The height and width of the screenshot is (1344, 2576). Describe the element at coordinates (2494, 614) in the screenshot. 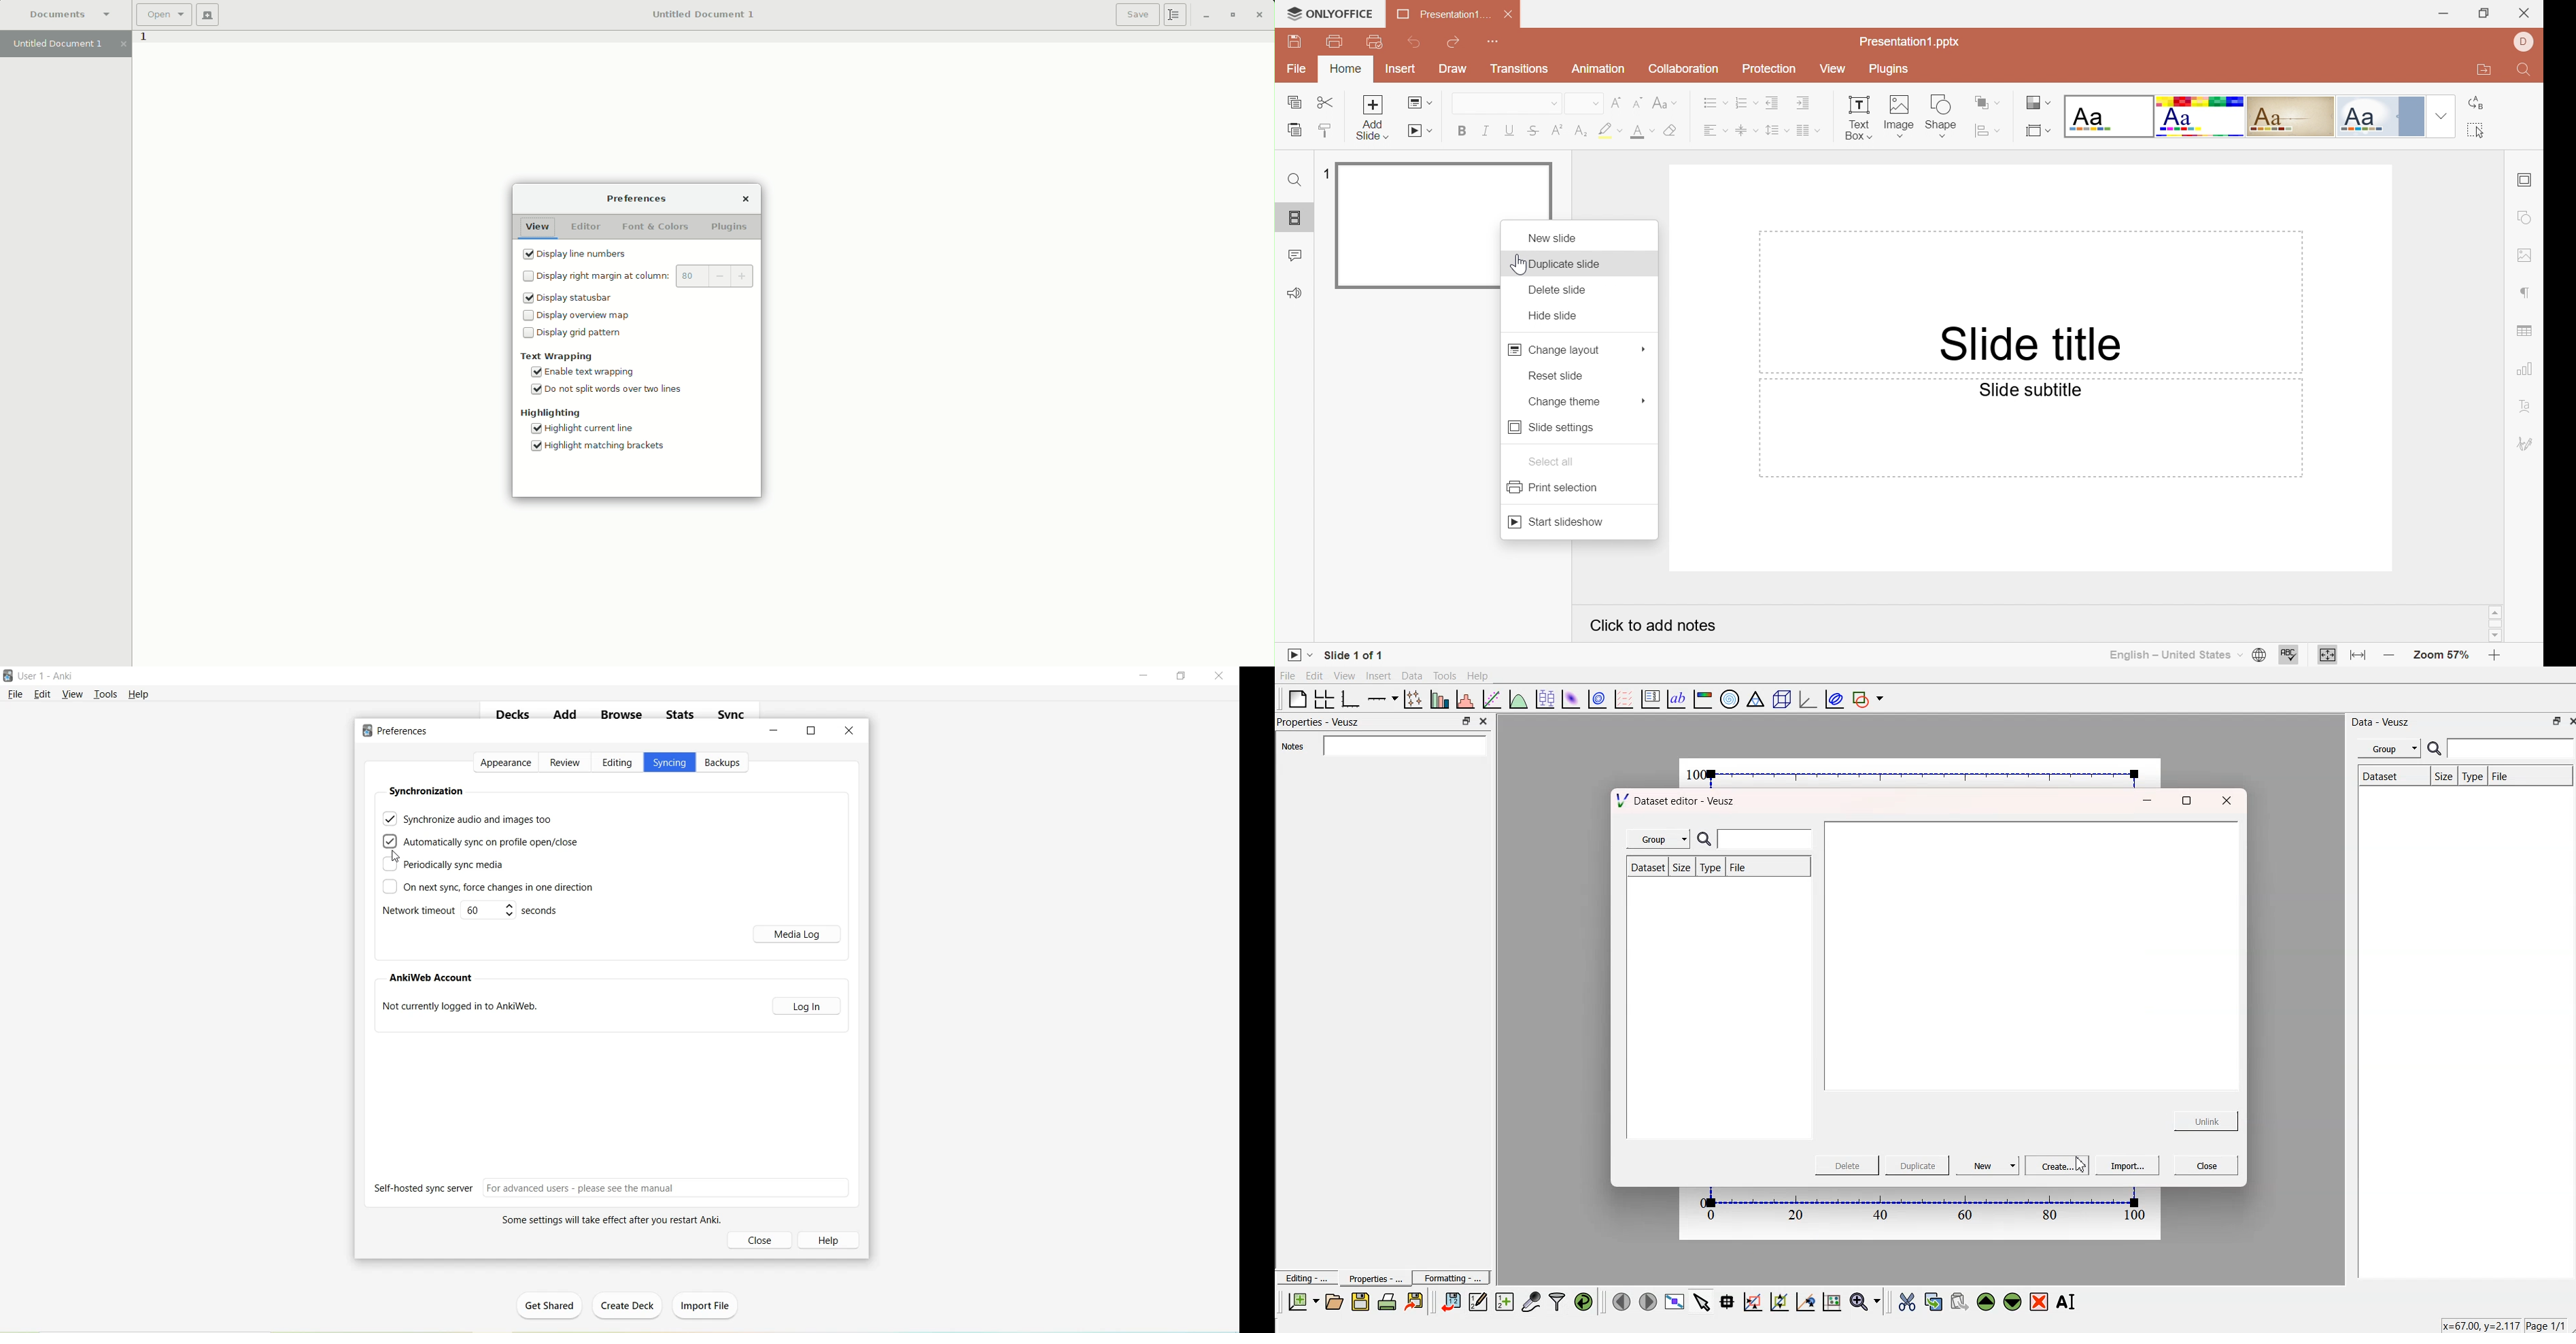

I see `Scroll up` at that location.